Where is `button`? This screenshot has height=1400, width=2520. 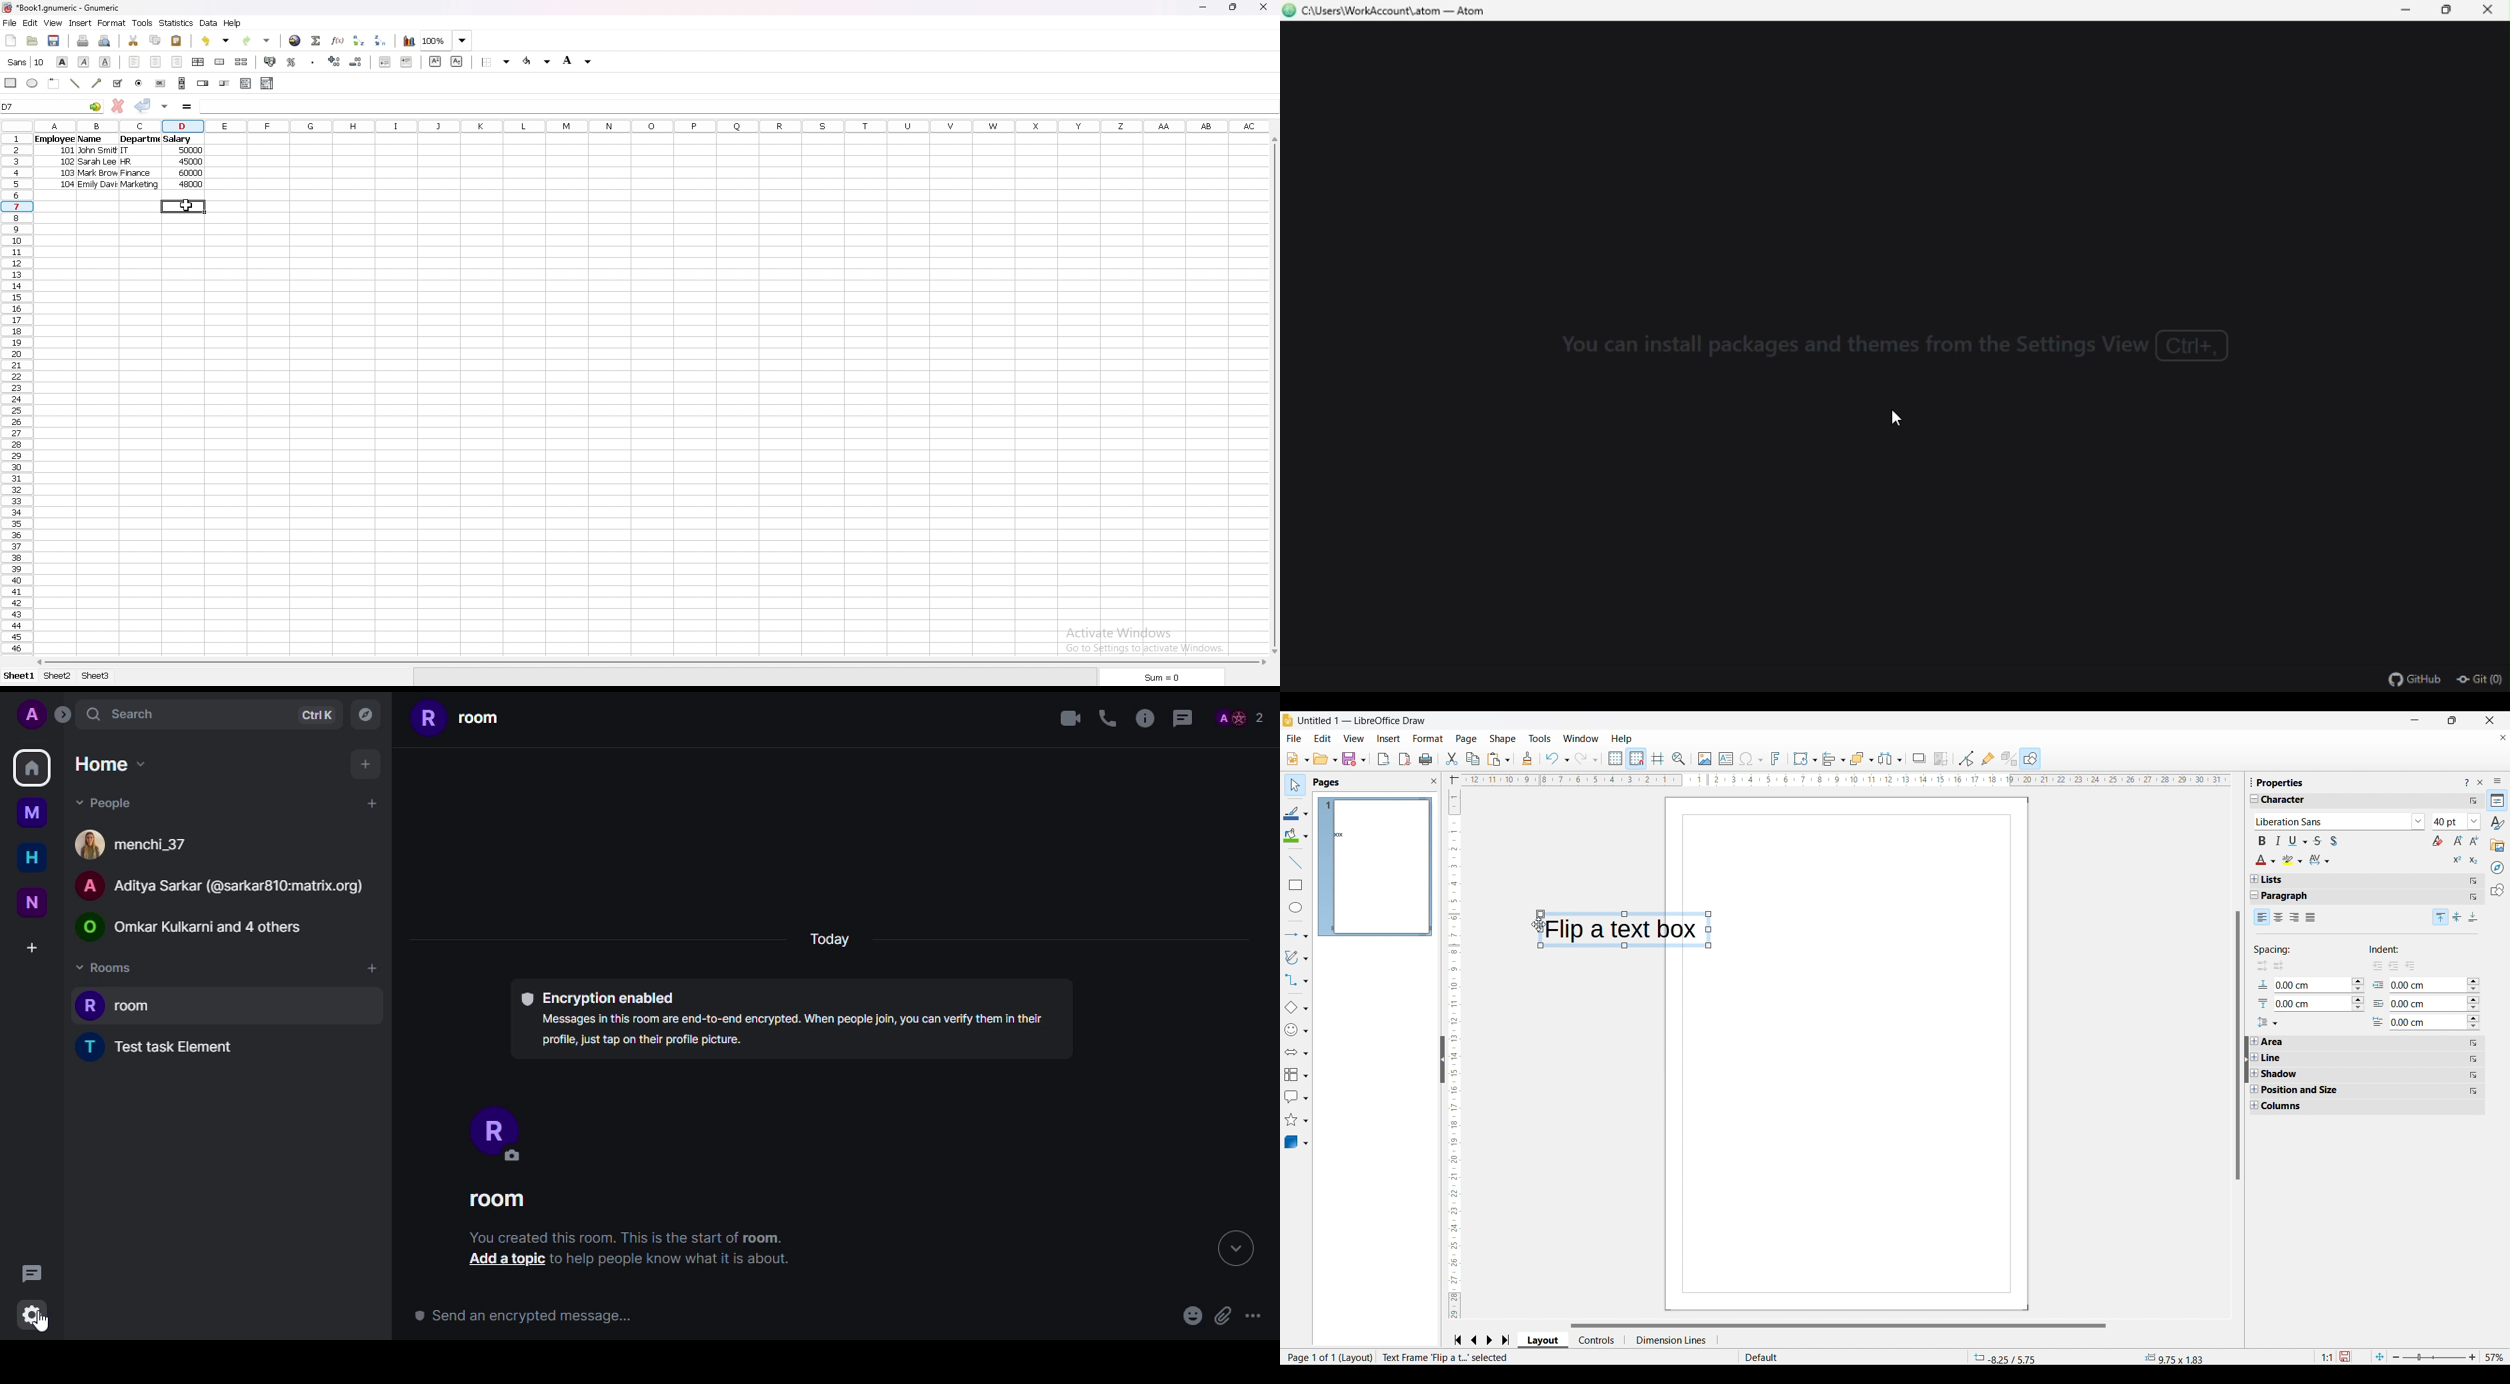
button is located at coordinates (161, 83).